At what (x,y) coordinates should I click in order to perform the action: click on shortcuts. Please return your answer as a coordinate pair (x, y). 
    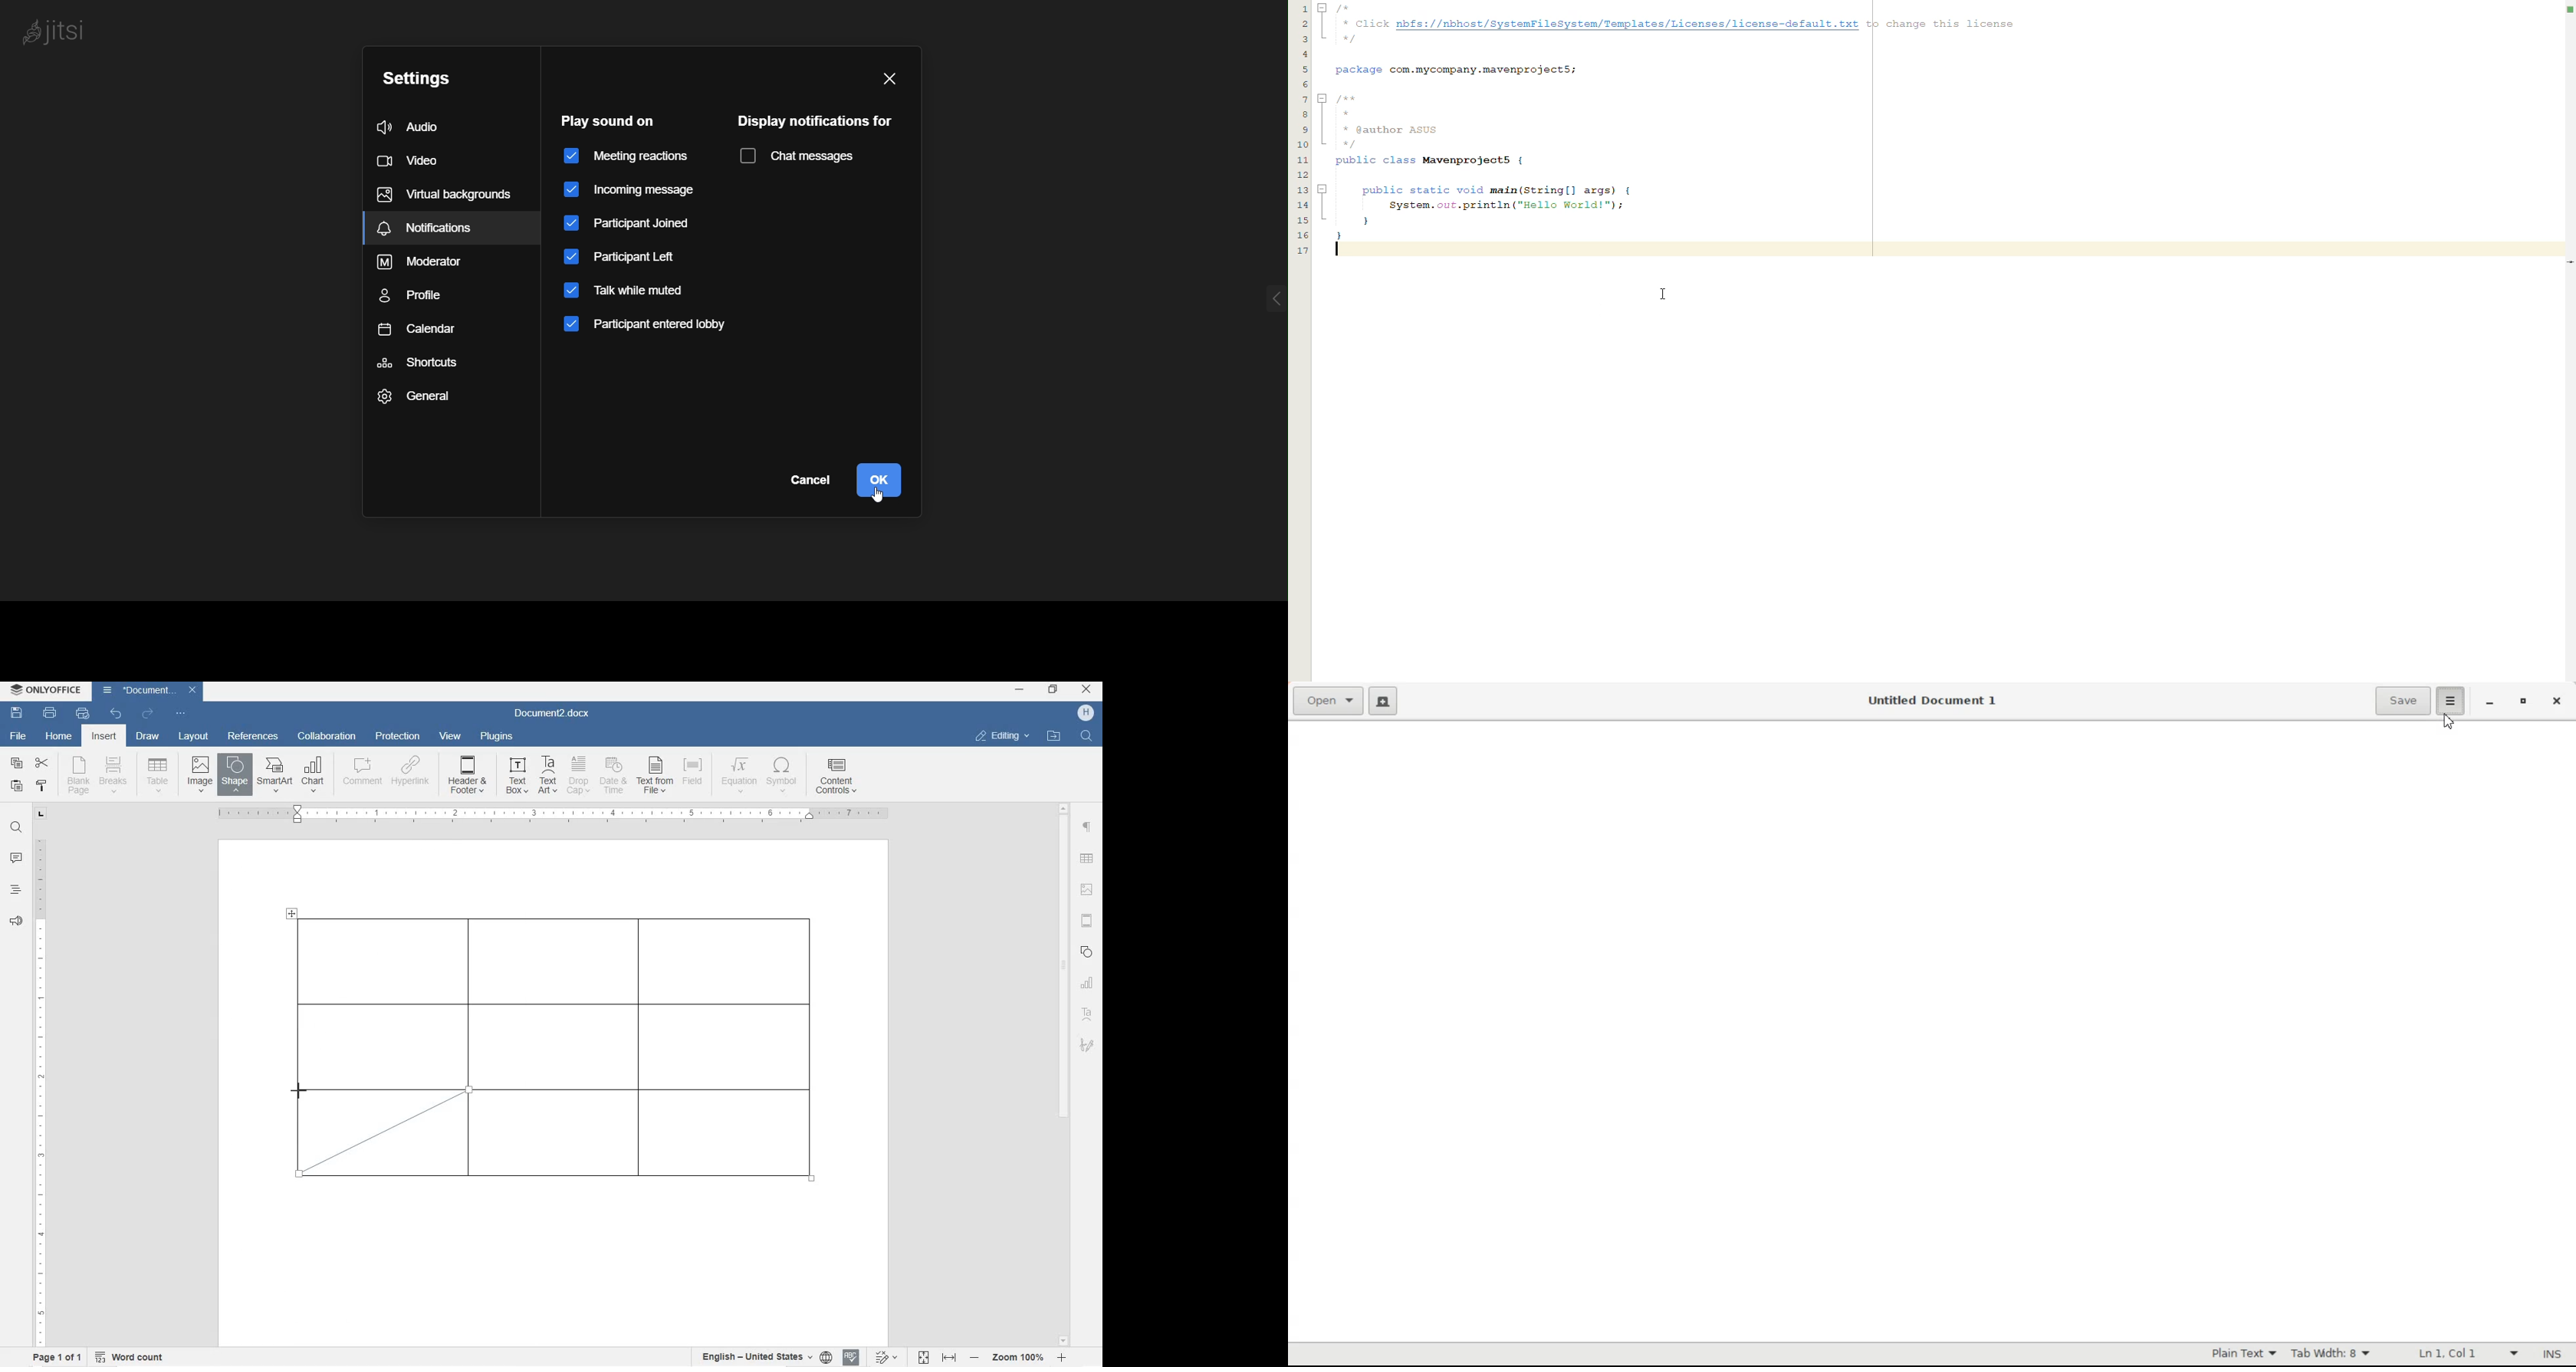
    Looking at the image, I should click on (423, 363).